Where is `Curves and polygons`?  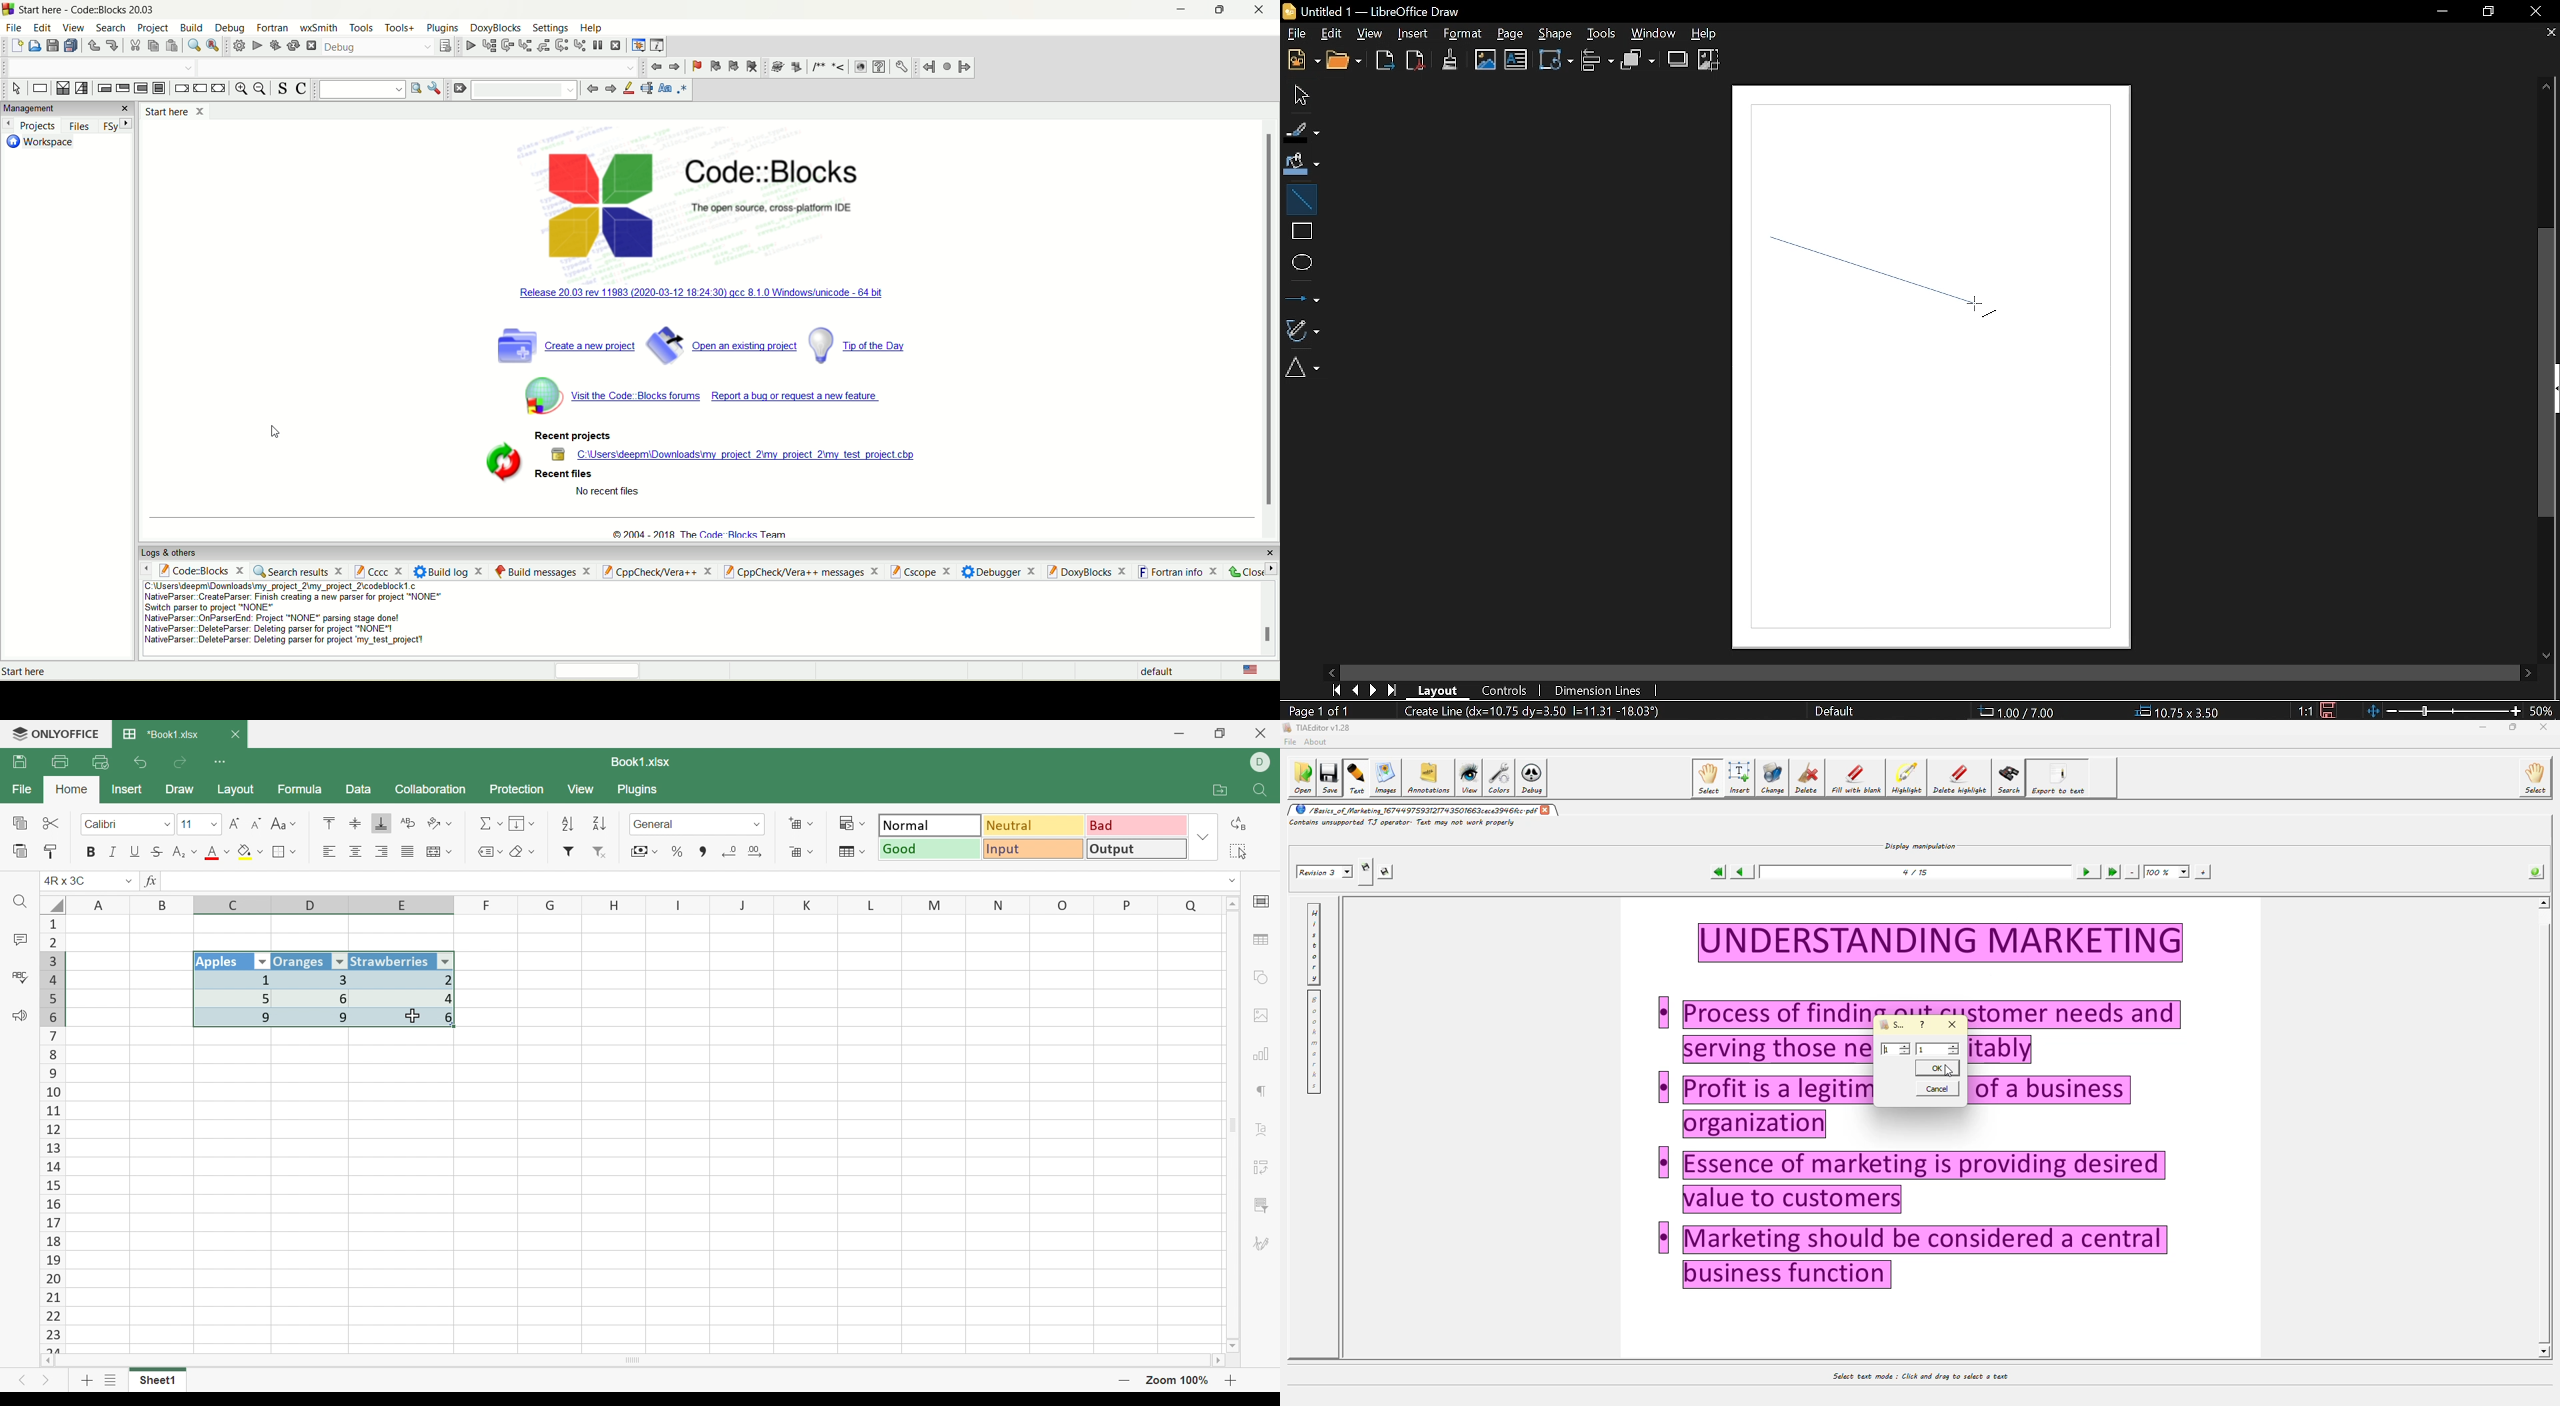 Curves and polygons is located at coordinates (1303, 330).